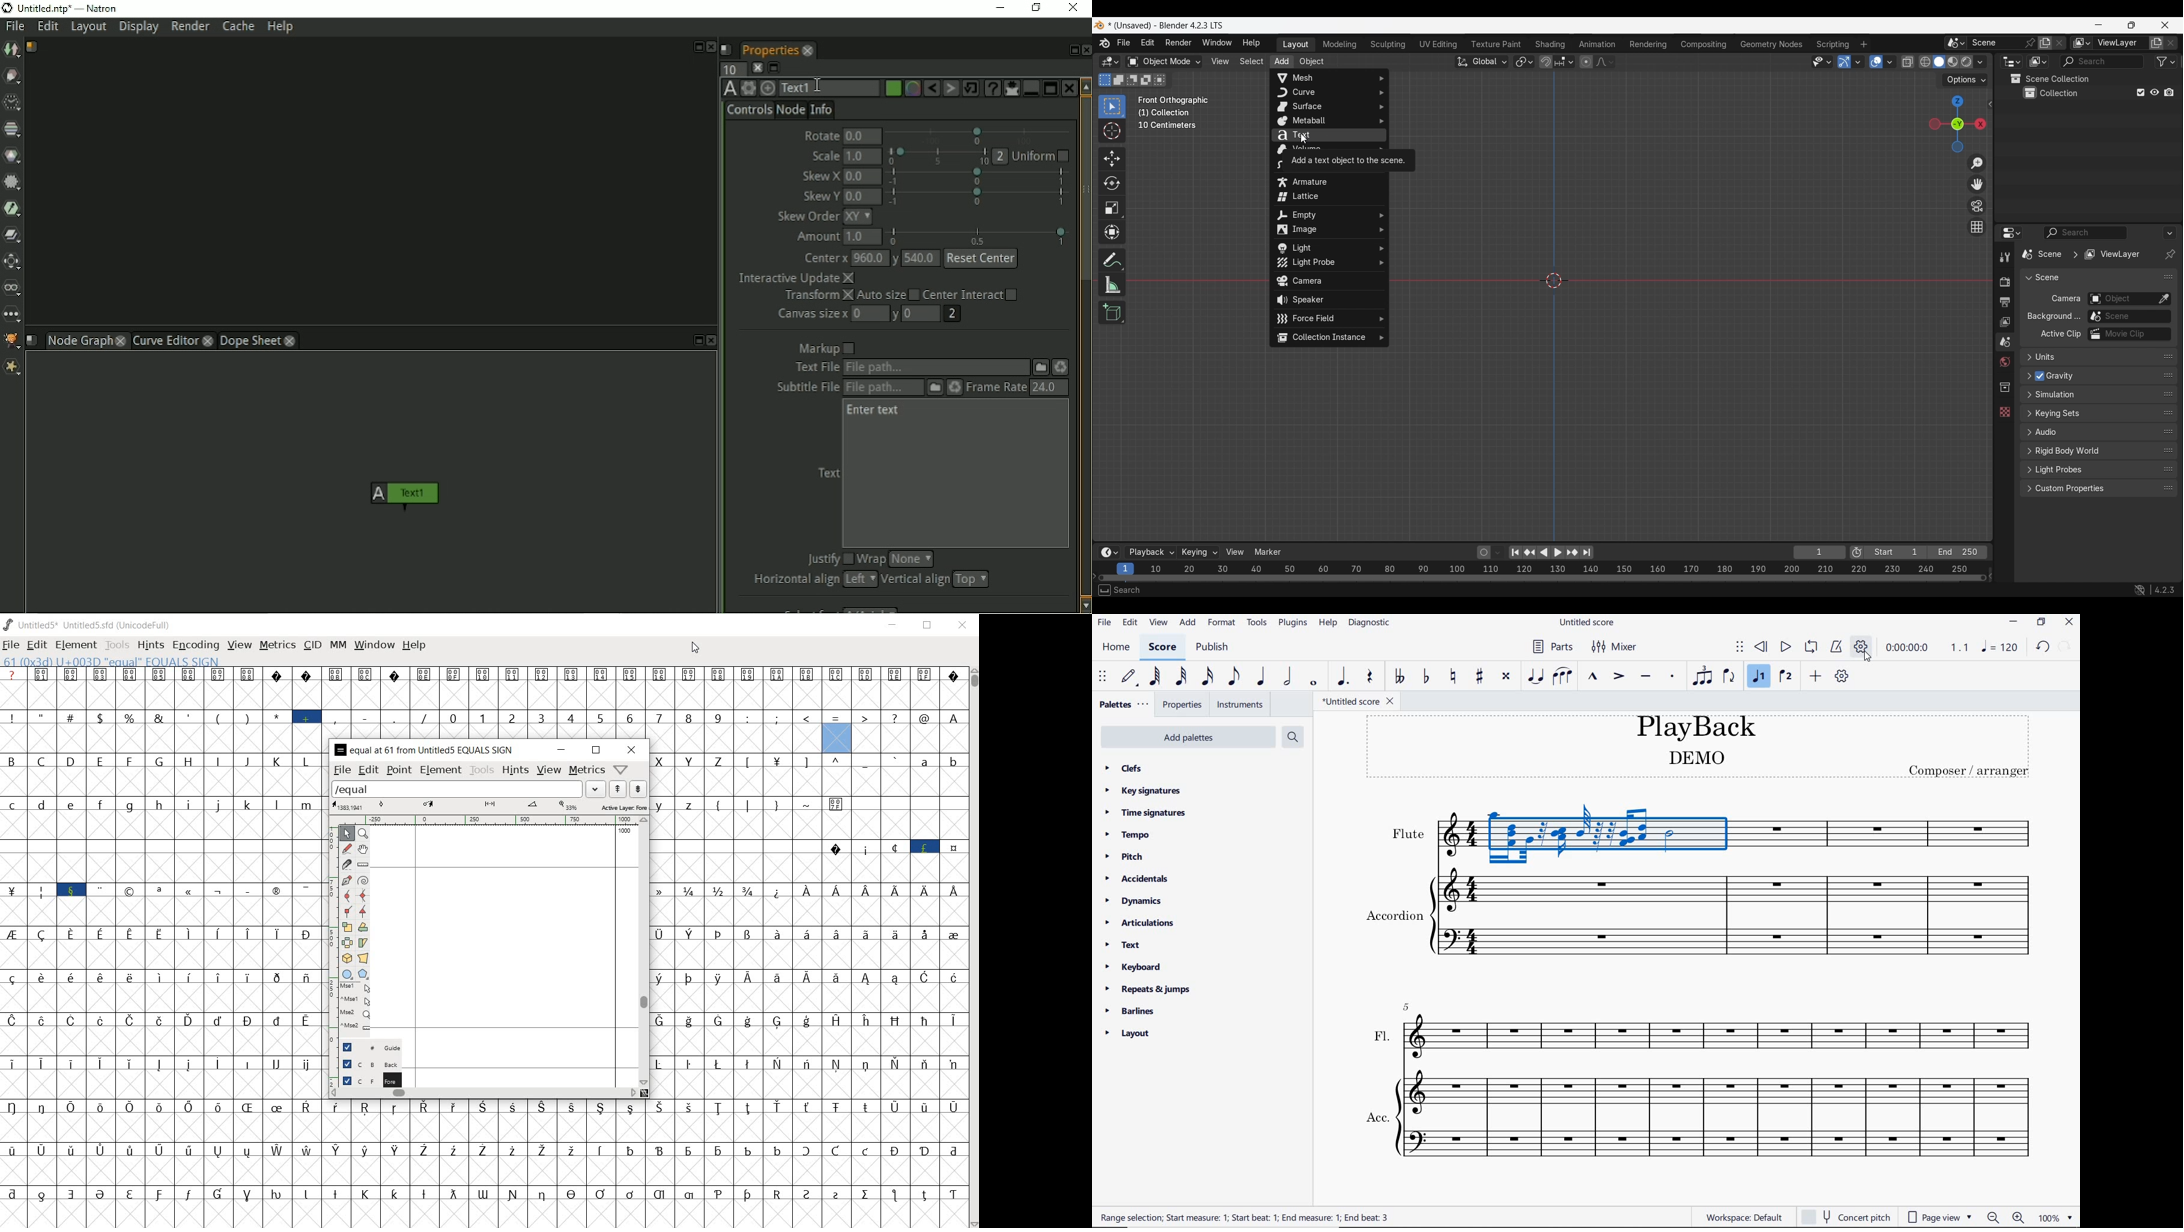 Image resolution: width=2184 pixels, height=1232 pixels. What do you see at coordinates (817, 296) in the screenshot?
I see `Transform` at bounding box center [817, 296].